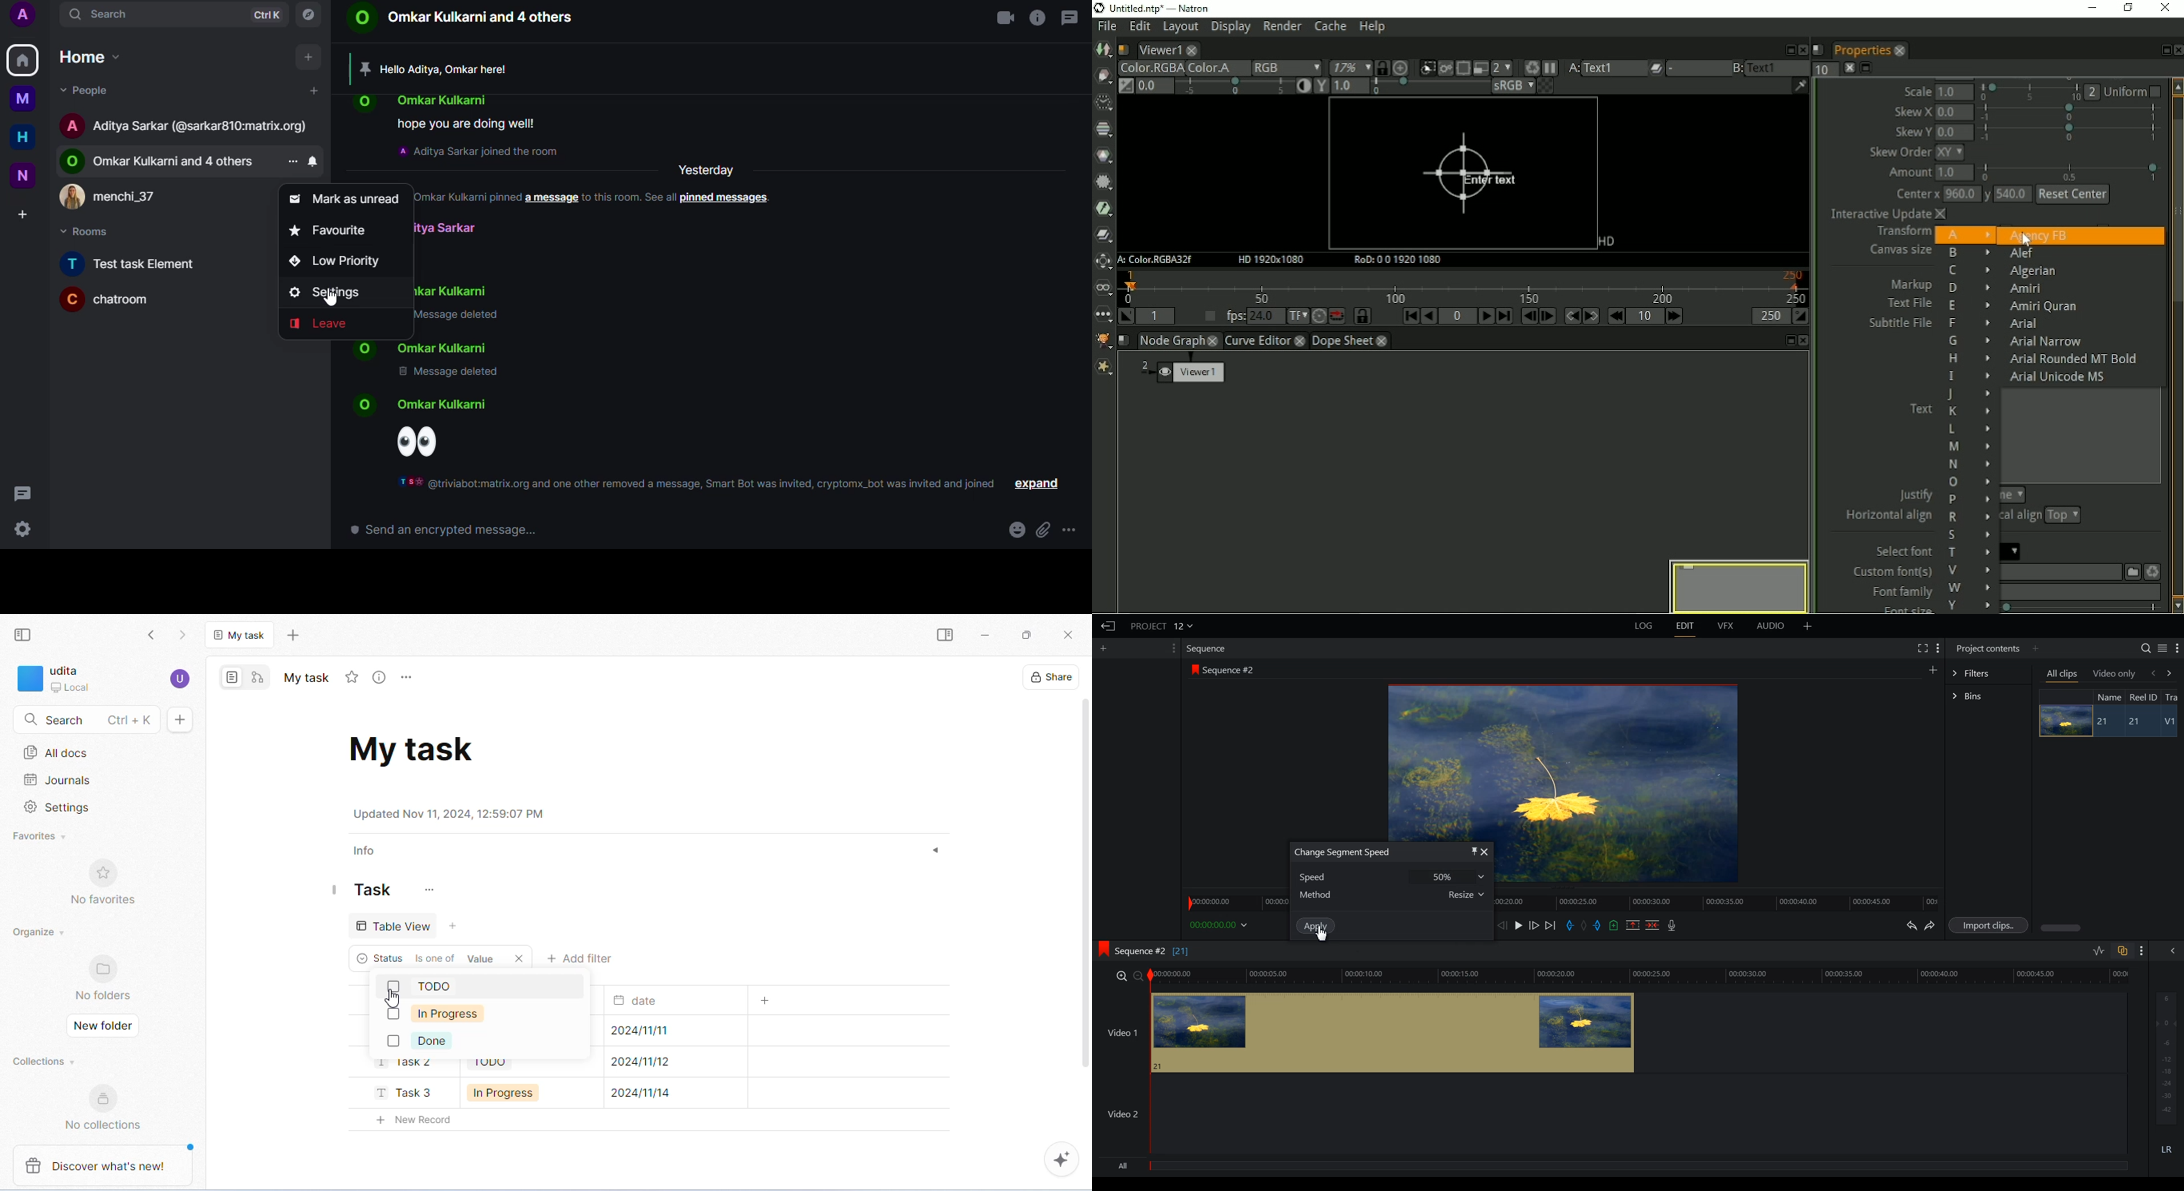 The image size is (2184, 1204). I want to click on send encrypted message, so click(435, 531).